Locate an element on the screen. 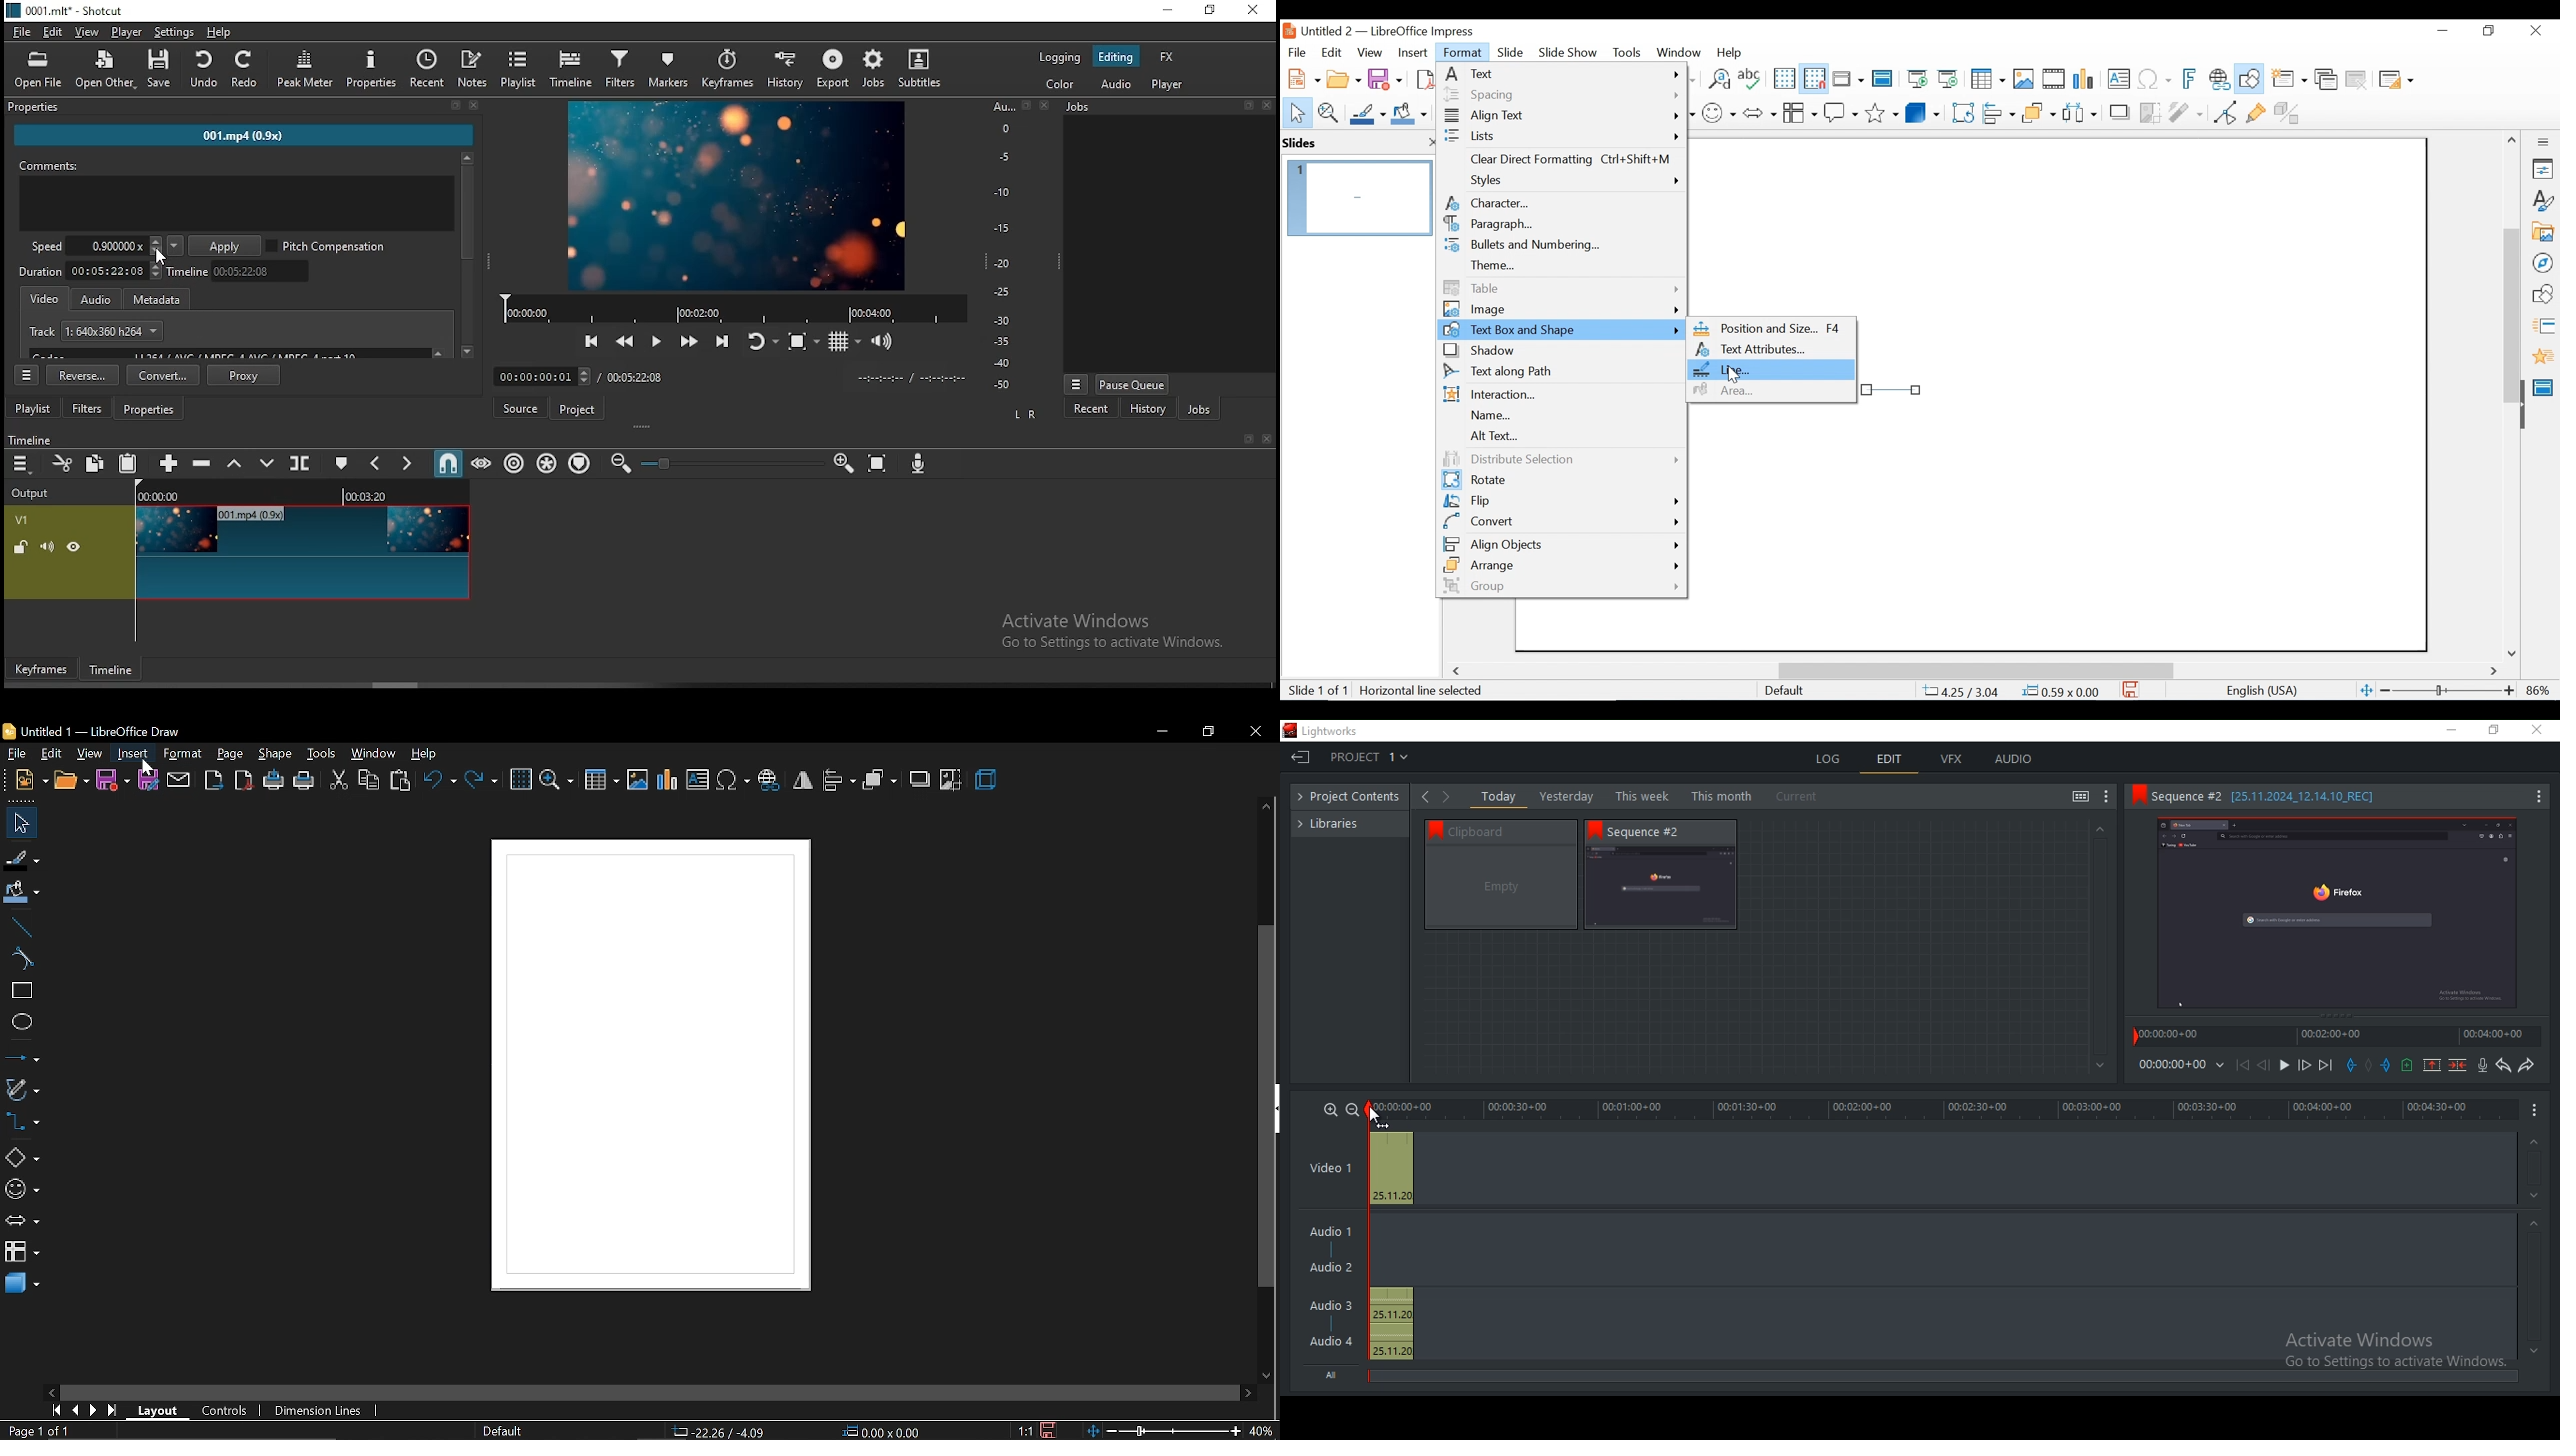 The image size is (2576, 1456). scale is located at coordinates (1001, 246).